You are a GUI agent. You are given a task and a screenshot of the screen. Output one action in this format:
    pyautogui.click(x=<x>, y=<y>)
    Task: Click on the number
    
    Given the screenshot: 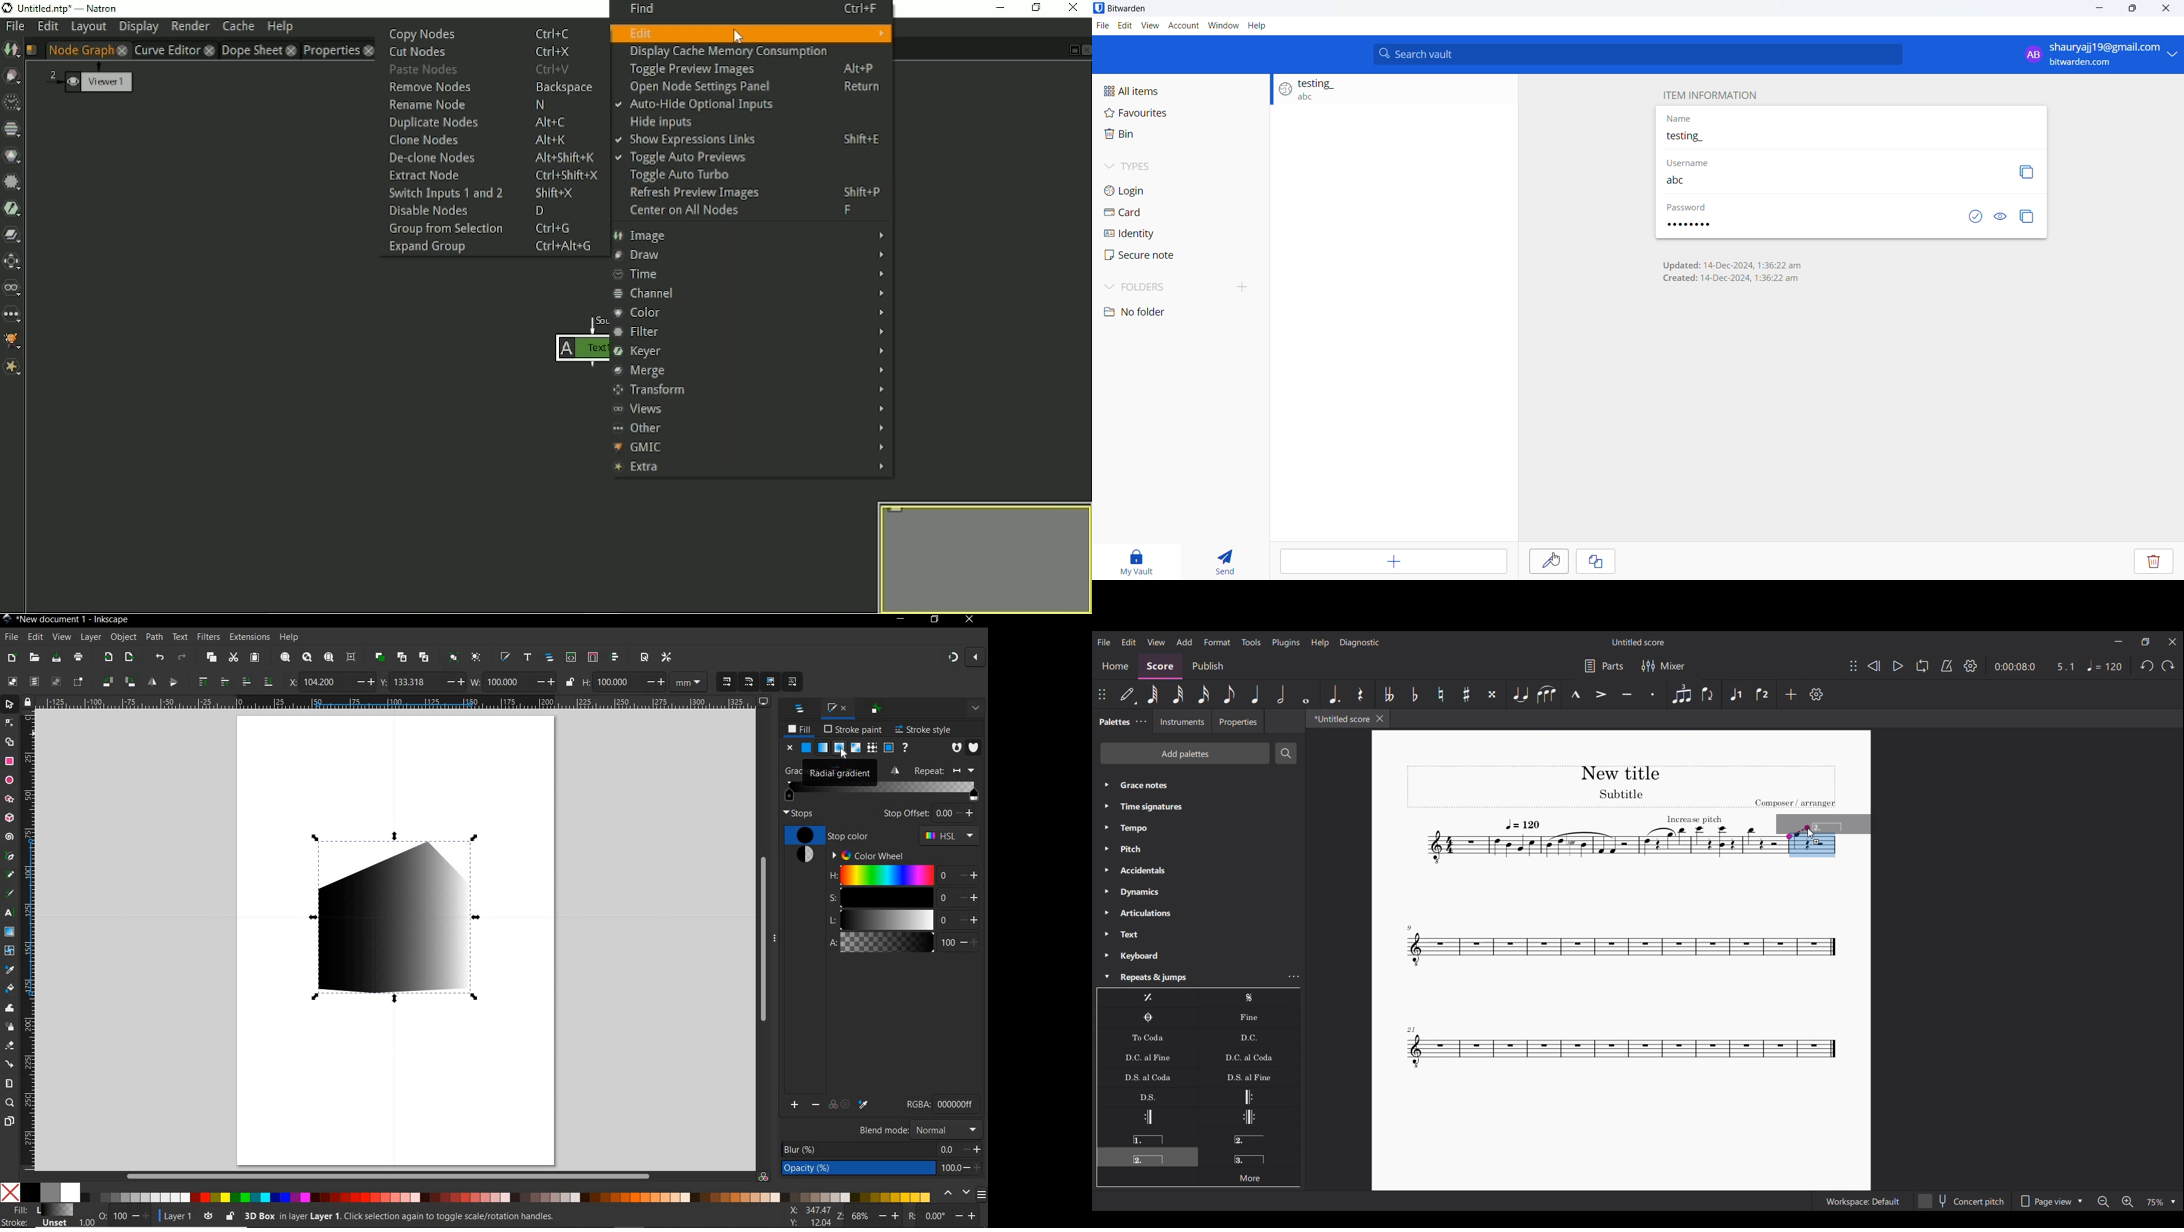 What is the action you would take?
    pyautogui.click(x=946, y=908)
    